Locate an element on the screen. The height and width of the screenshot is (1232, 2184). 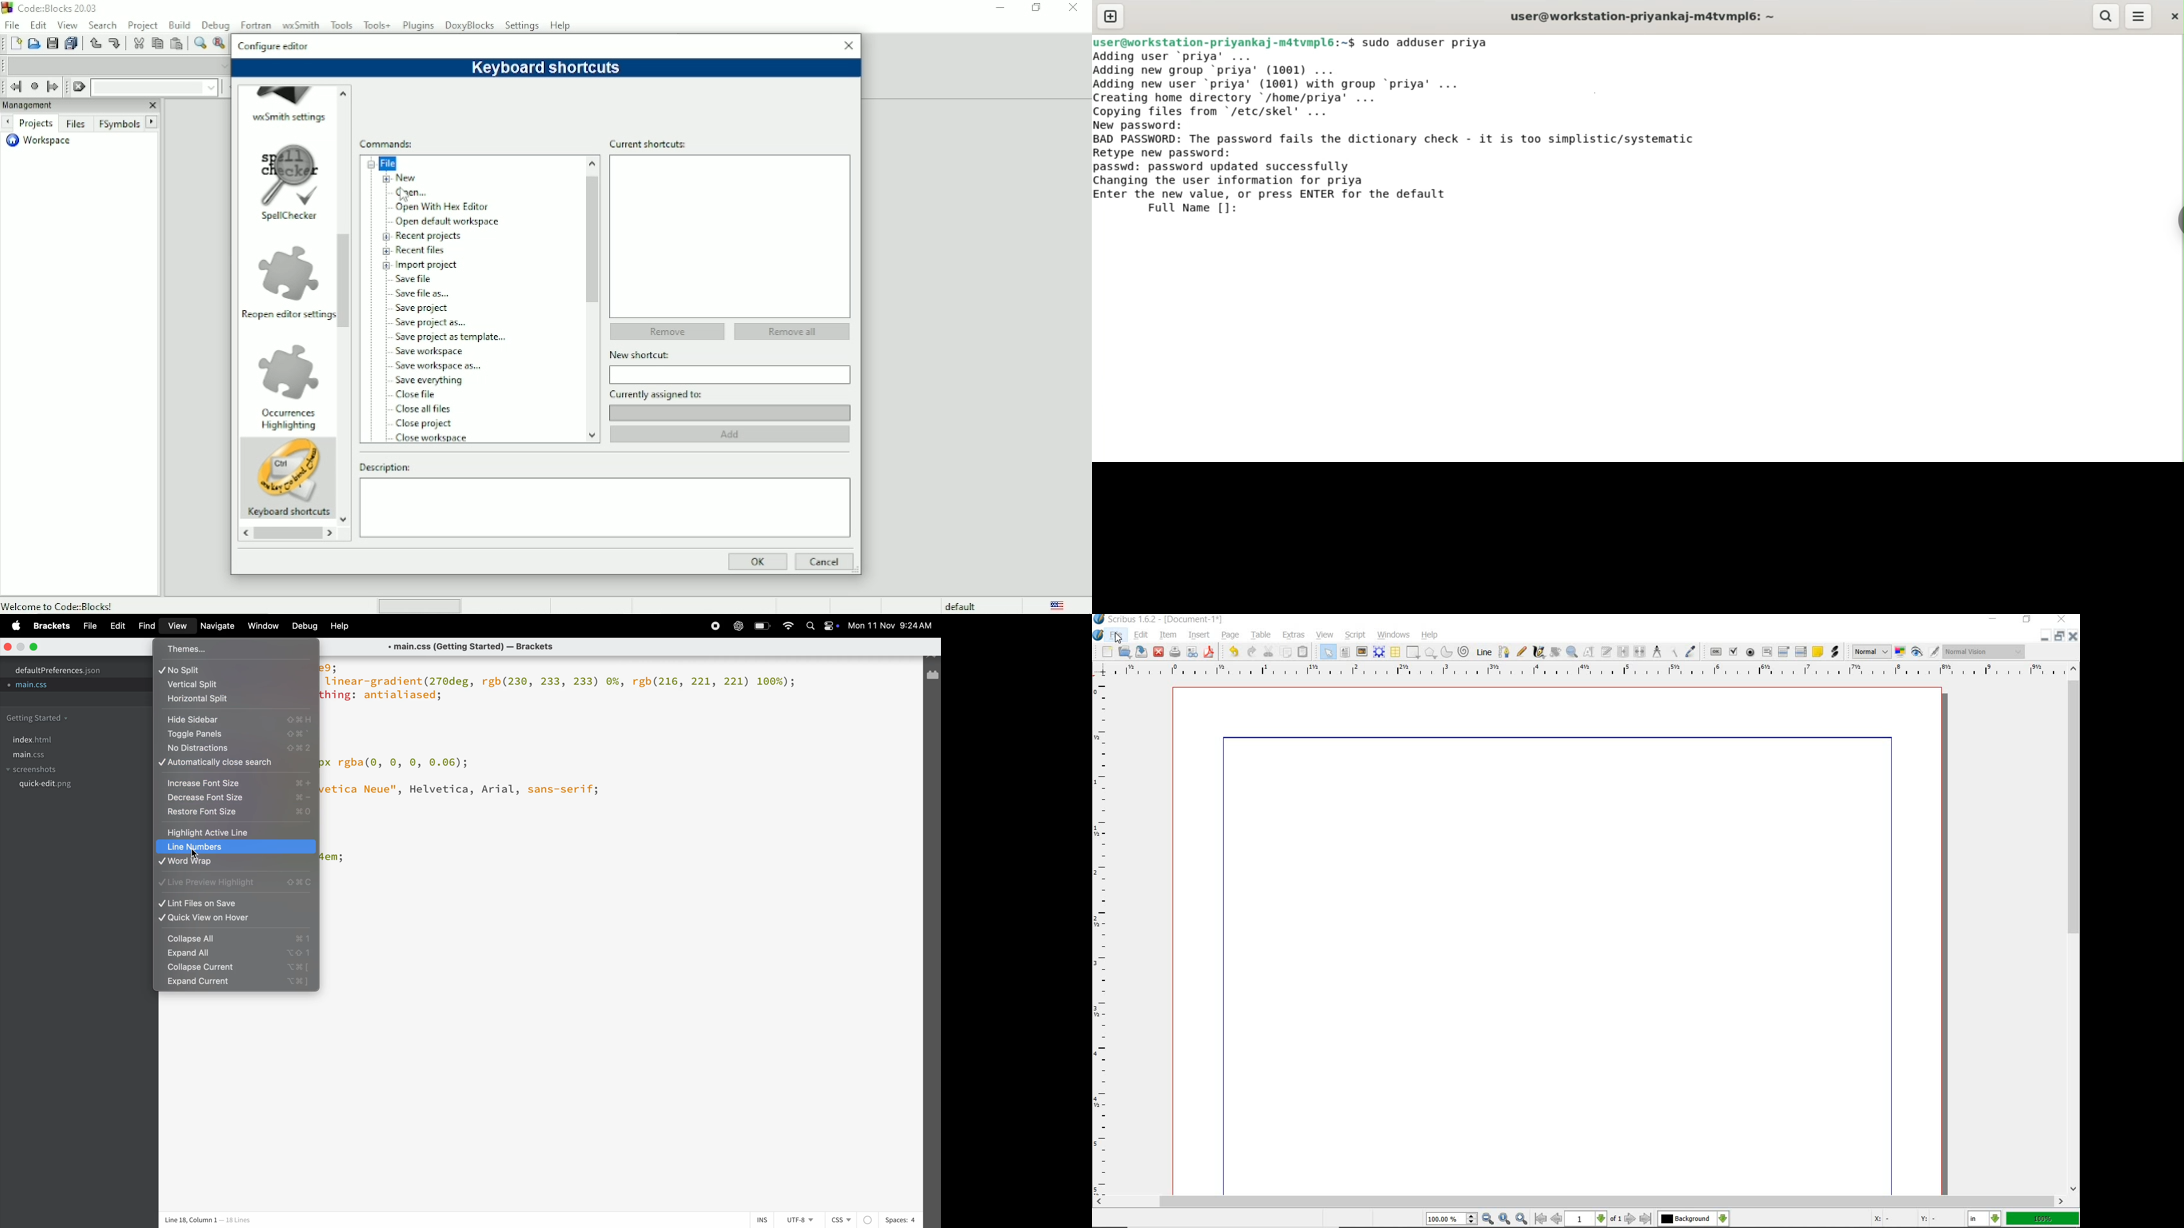
ins is located at coordinates (759, 1219).